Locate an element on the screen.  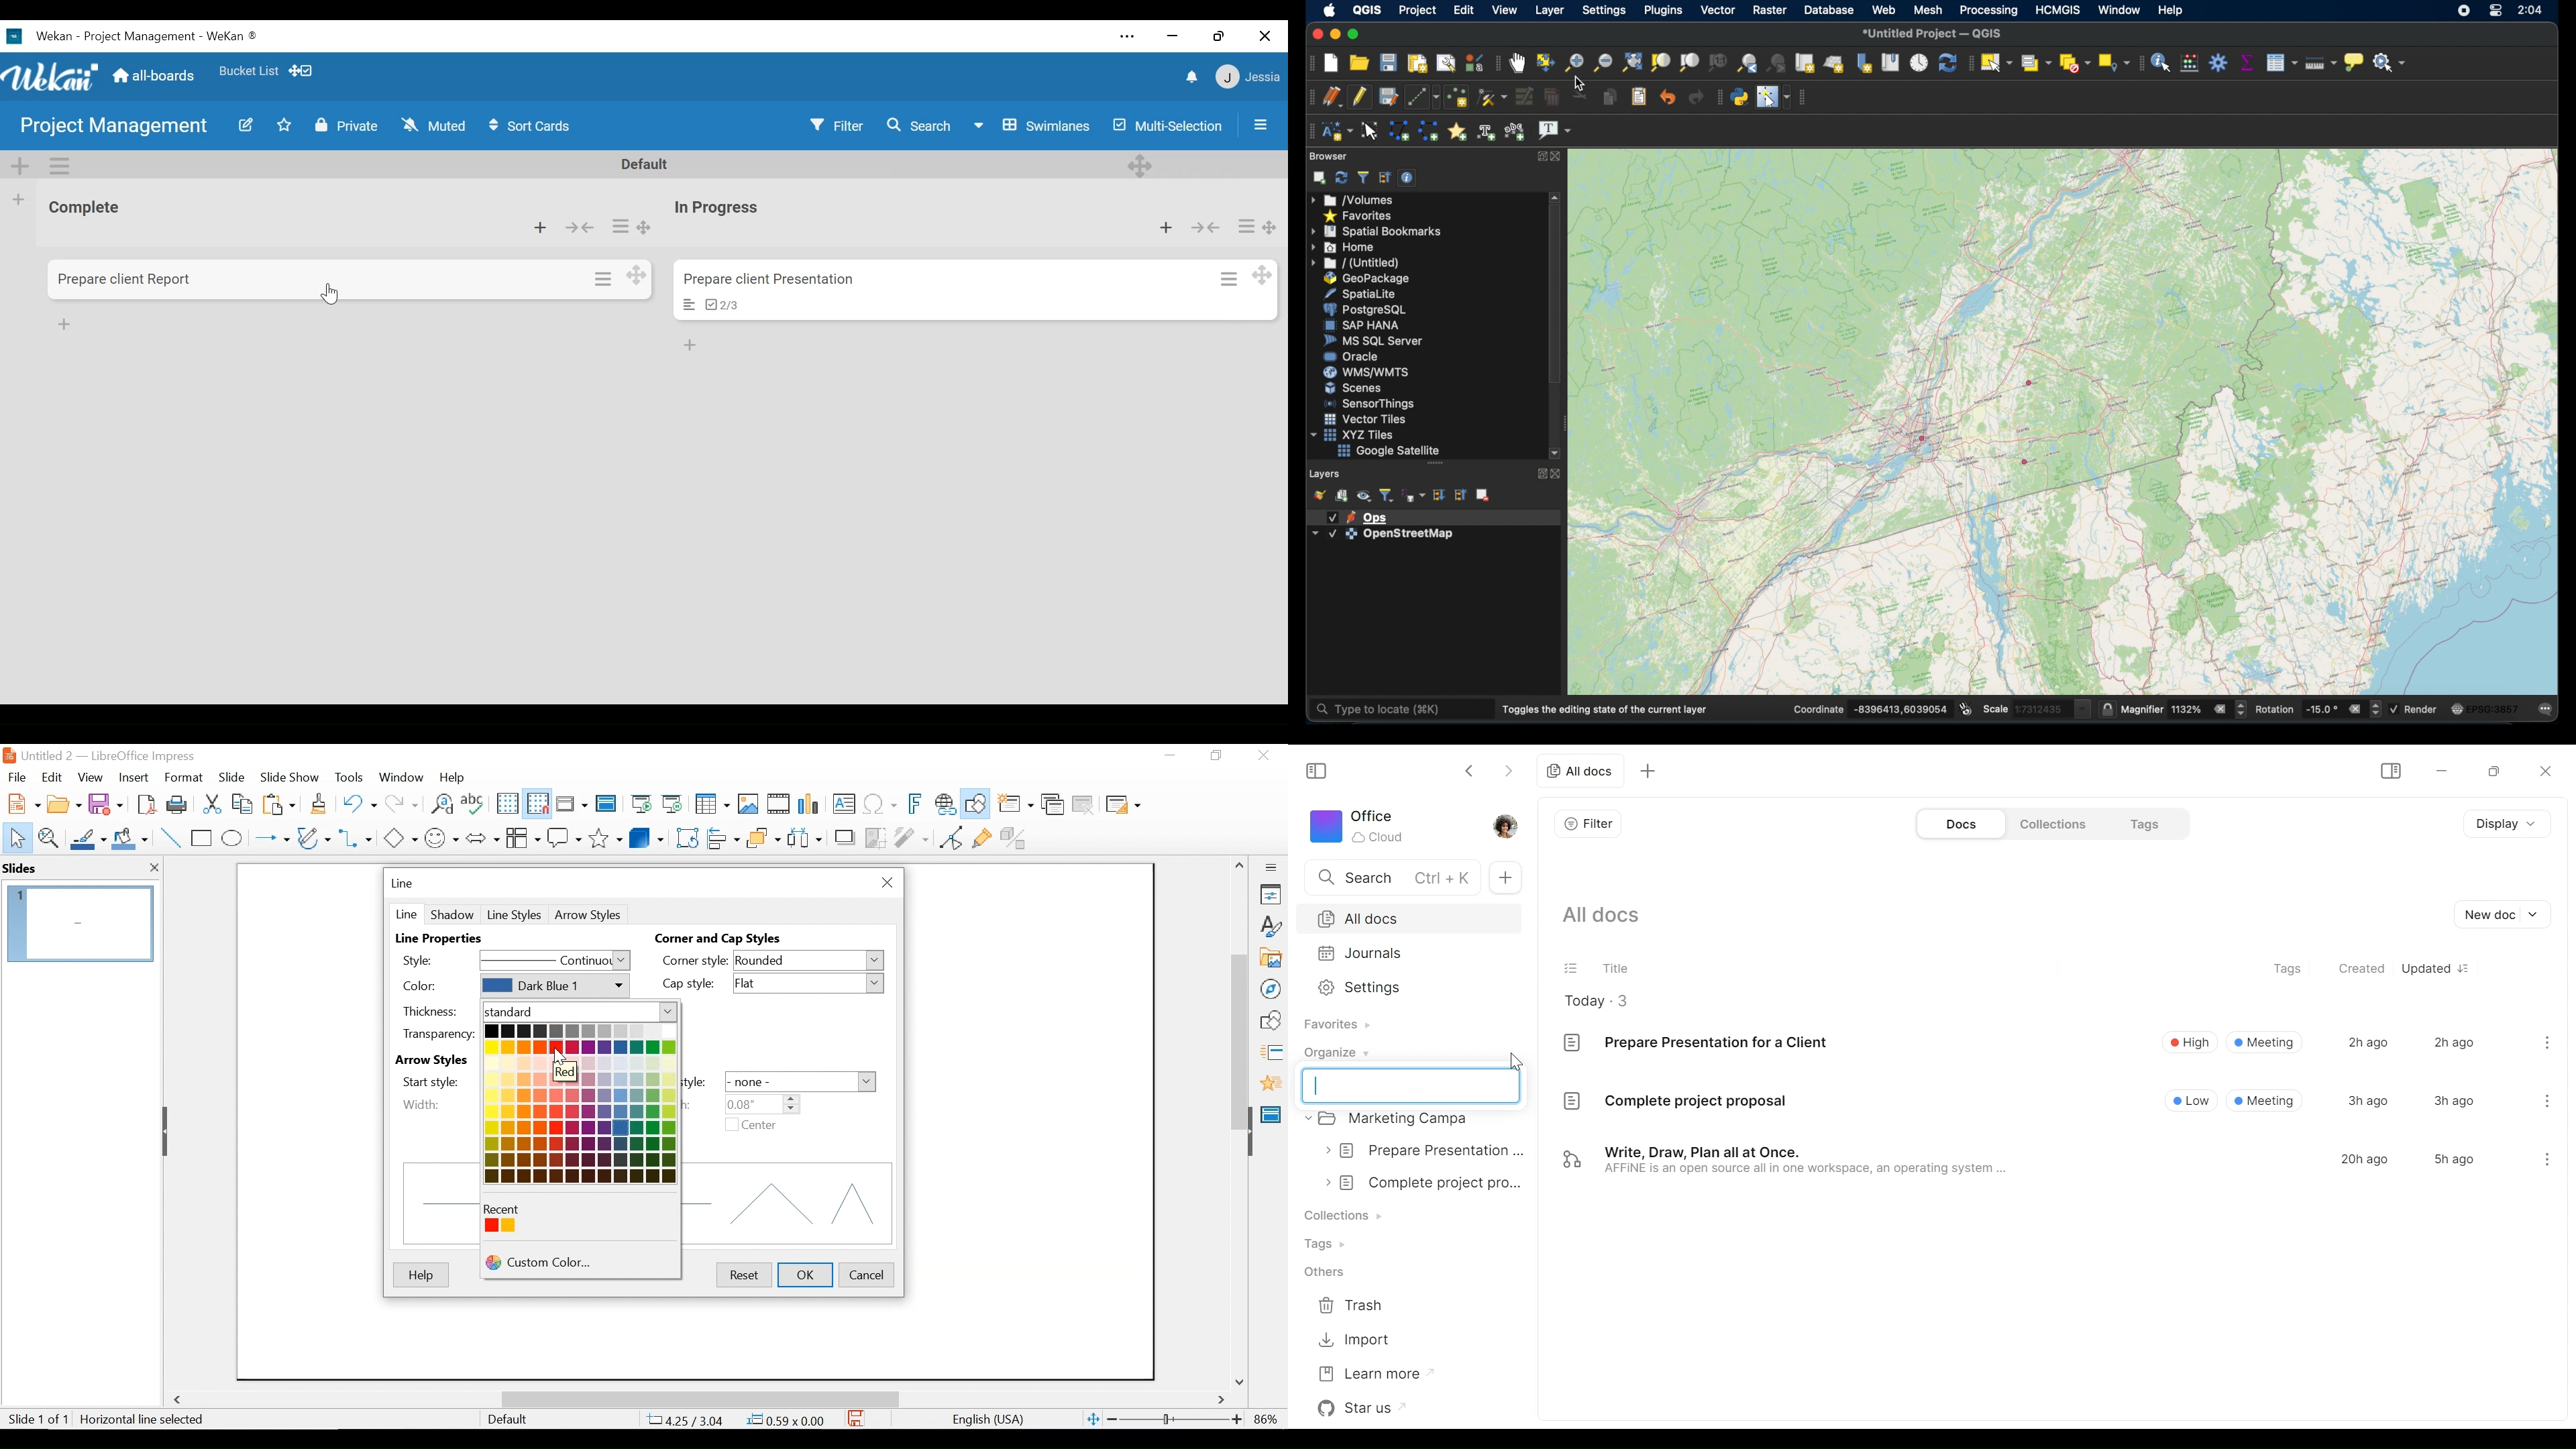
Cut is located at coordinates (211, 804).